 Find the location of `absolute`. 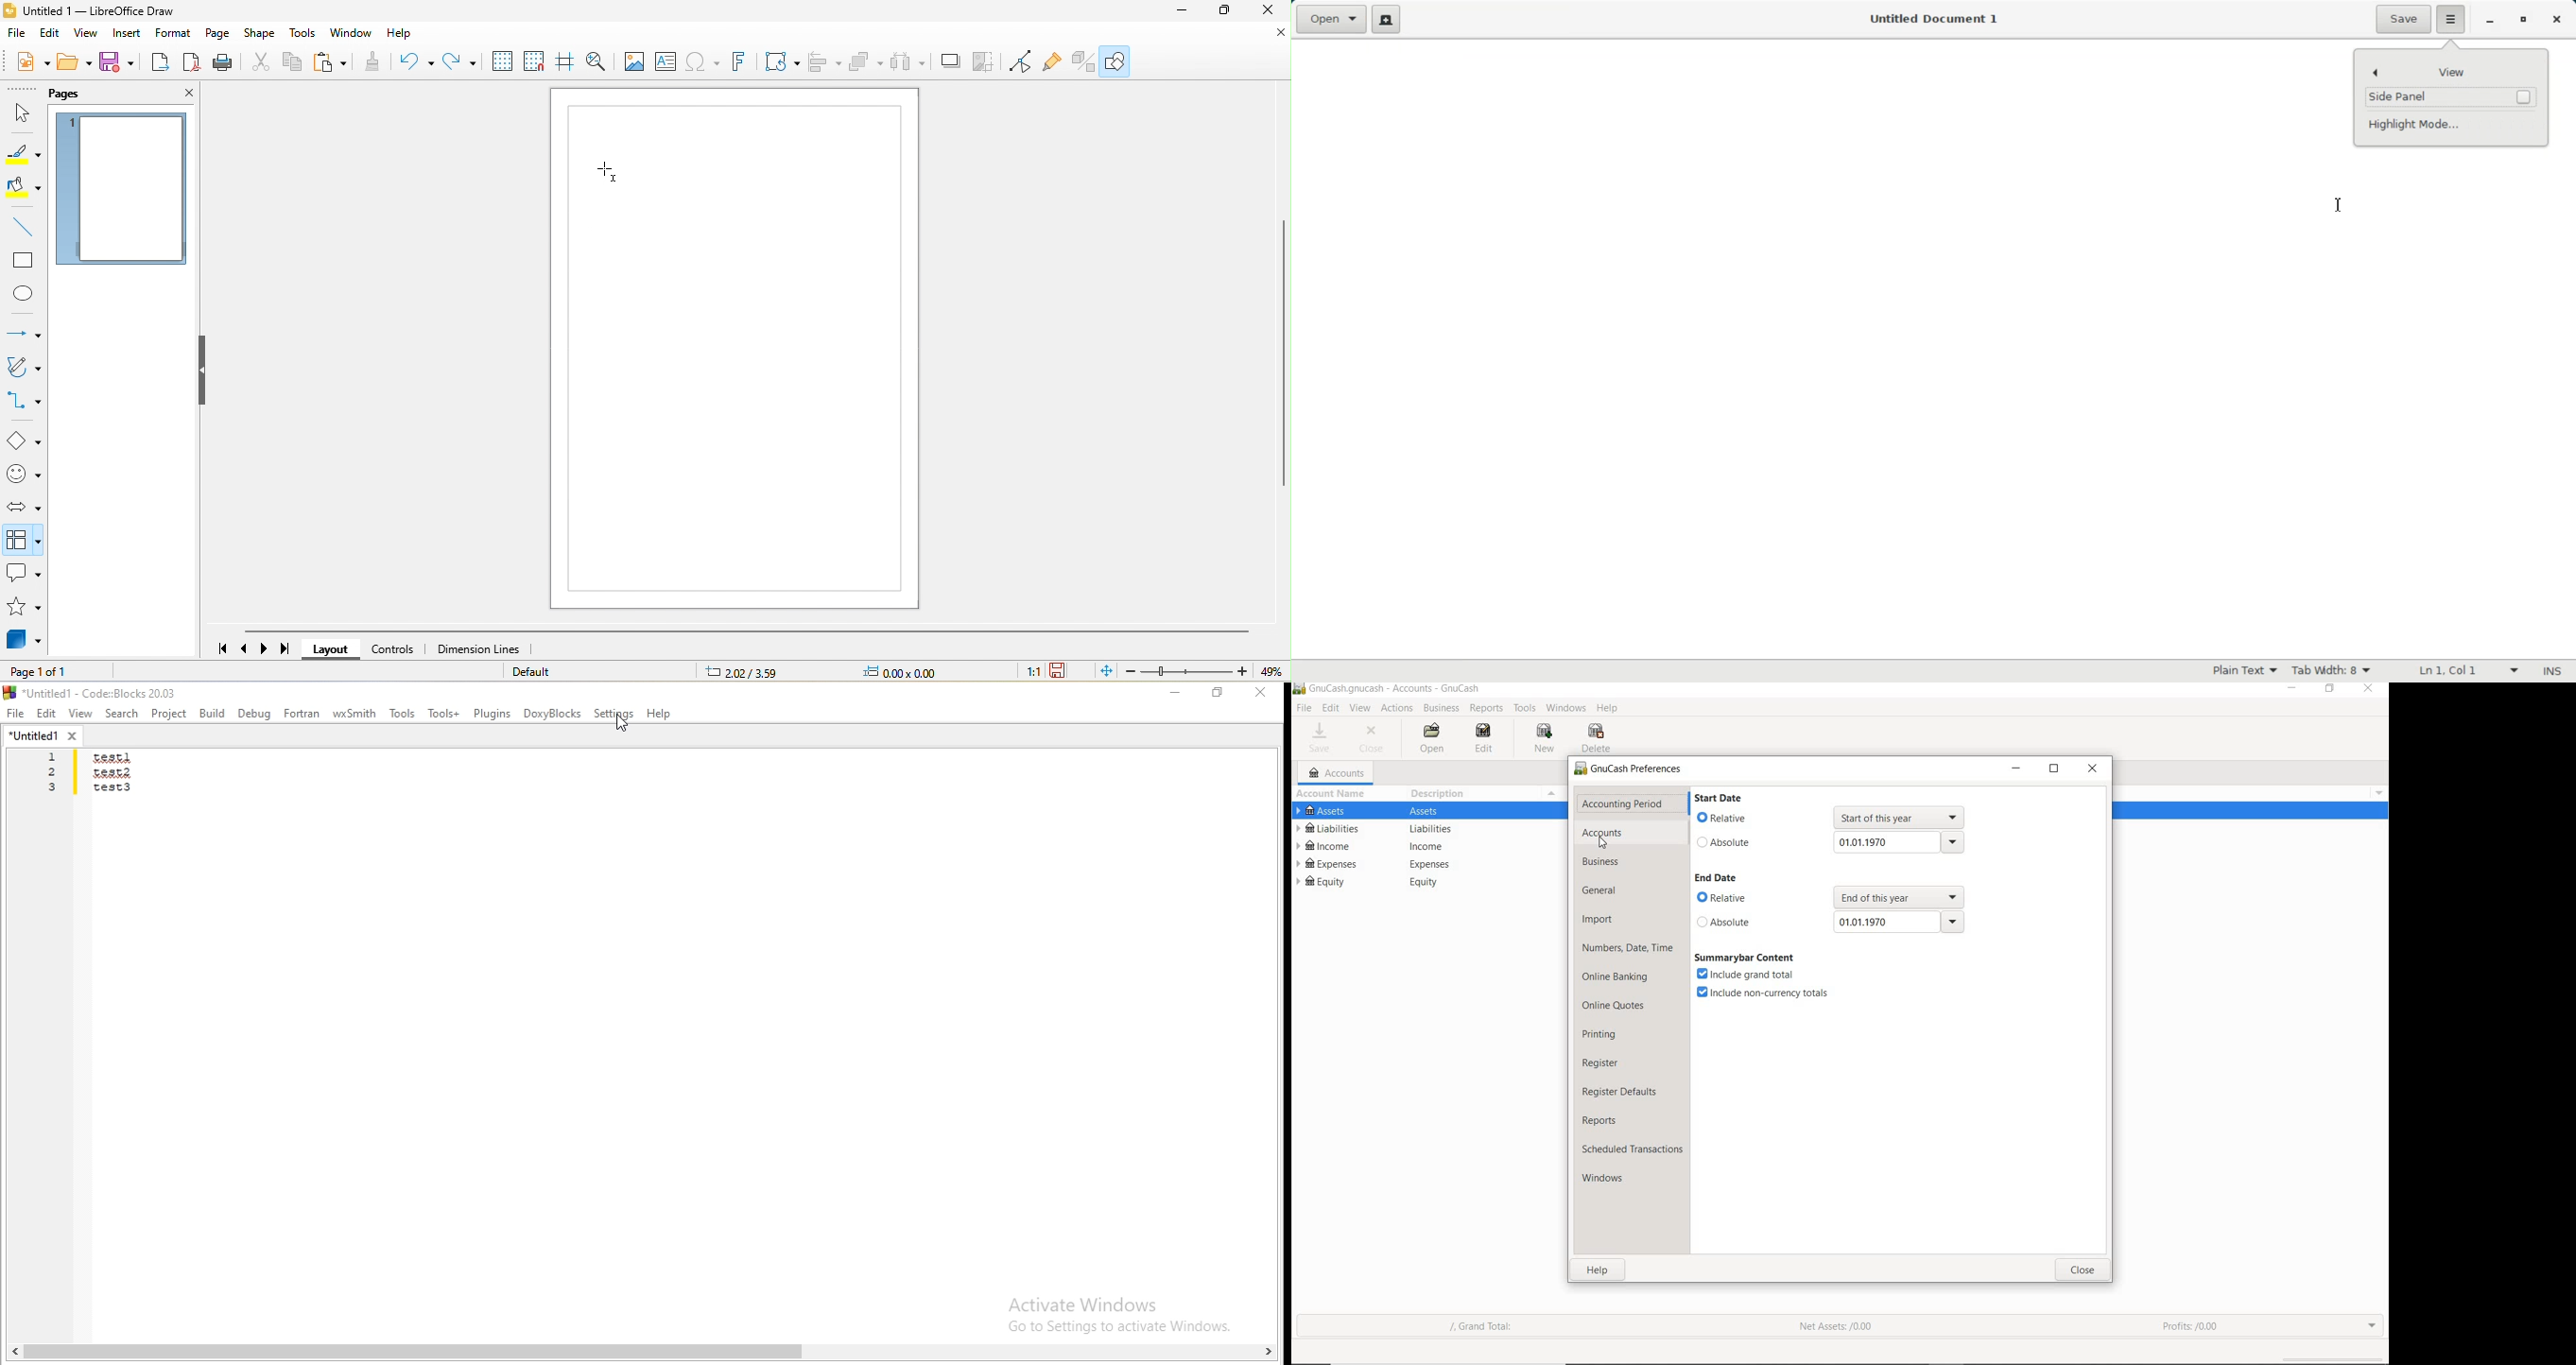

absolute is located at coordinates (1735, 923).